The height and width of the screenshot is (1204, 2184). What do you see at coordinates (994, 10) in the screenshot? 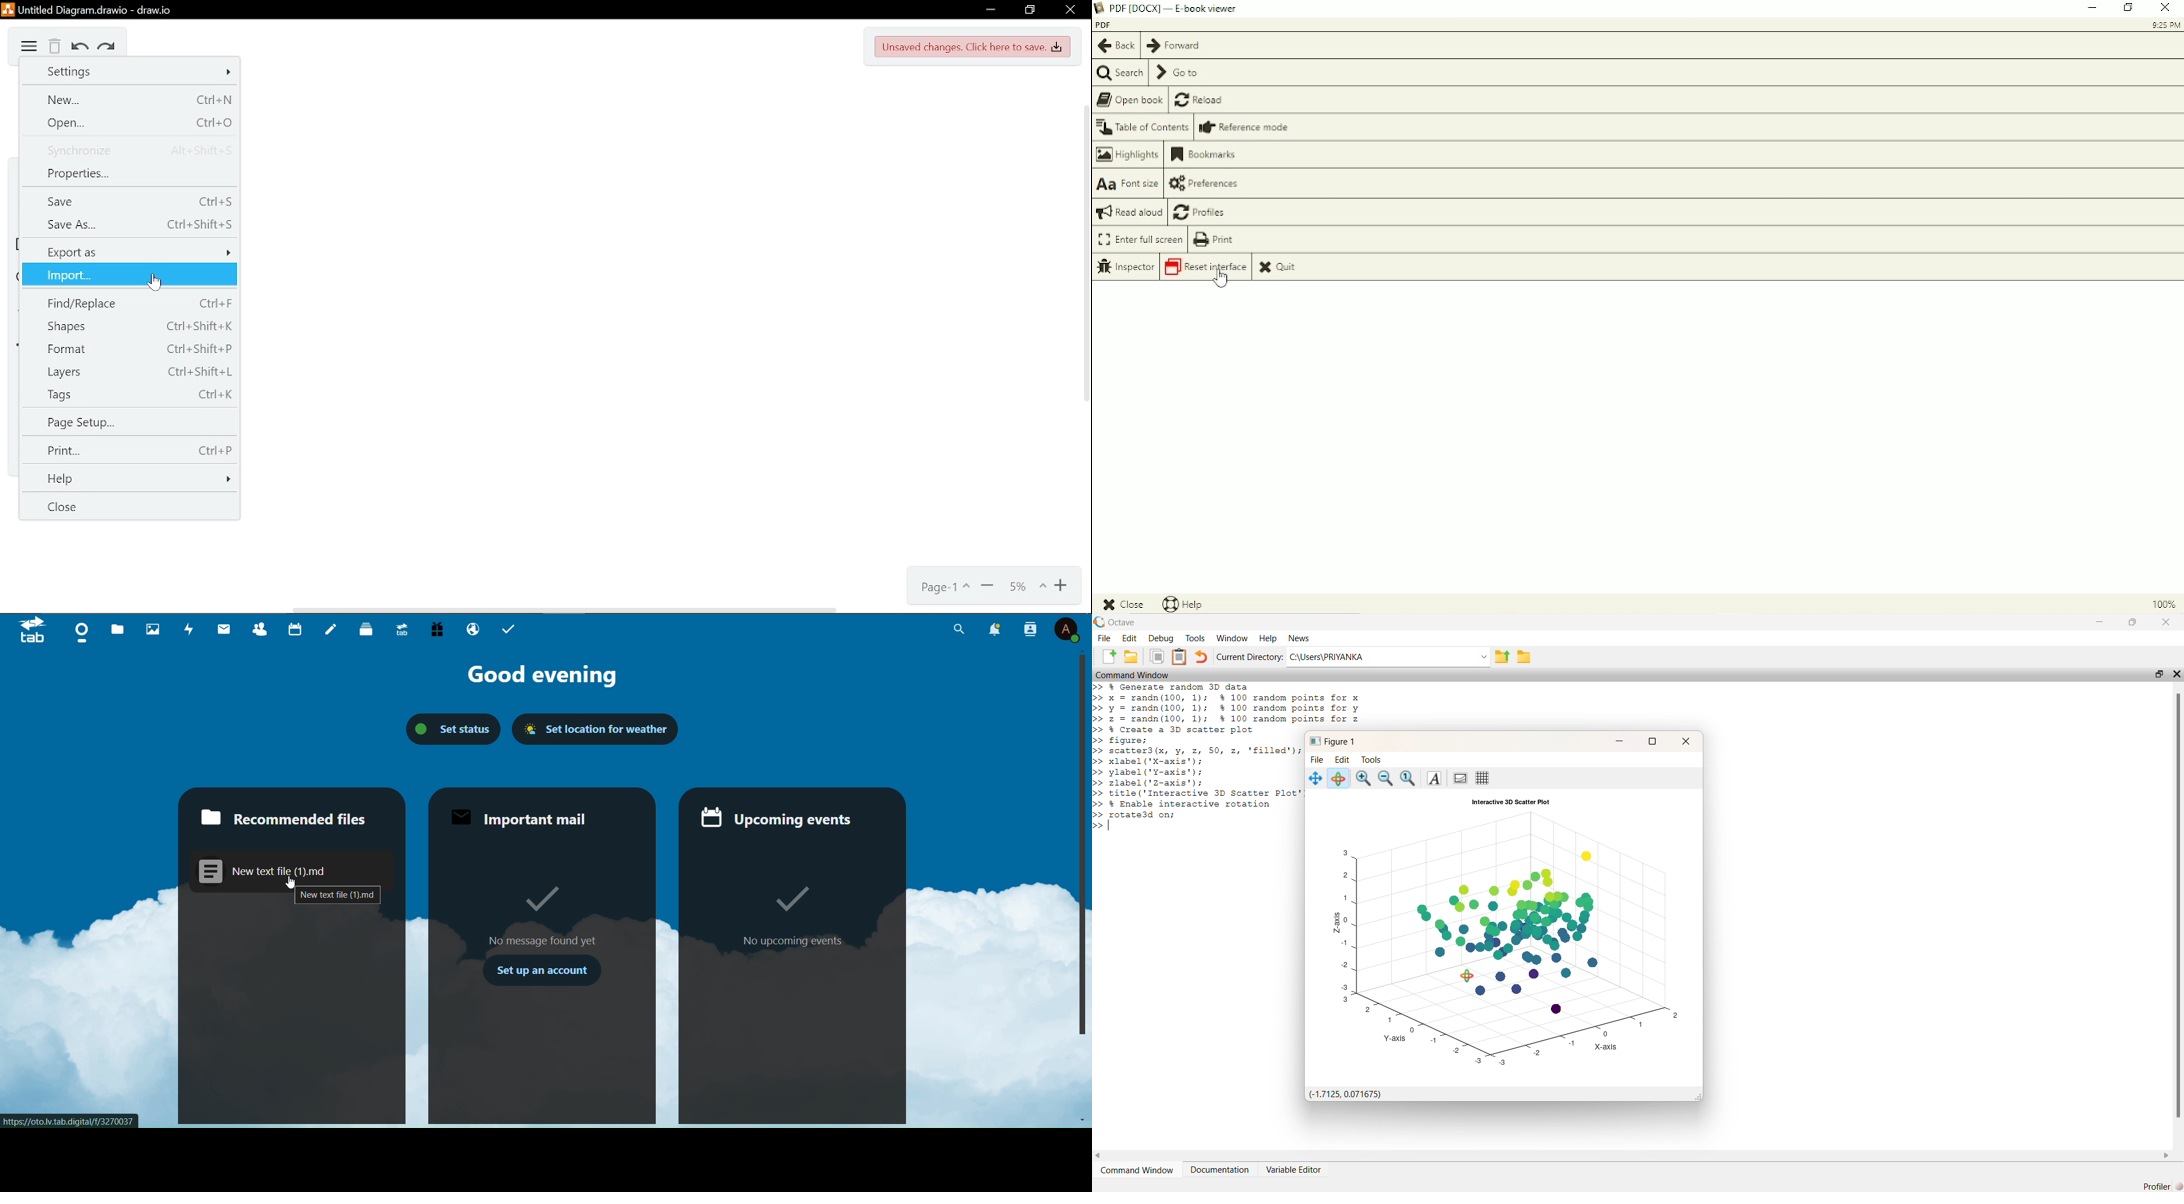
I see `Minimize` at bounding box center [994, 10].